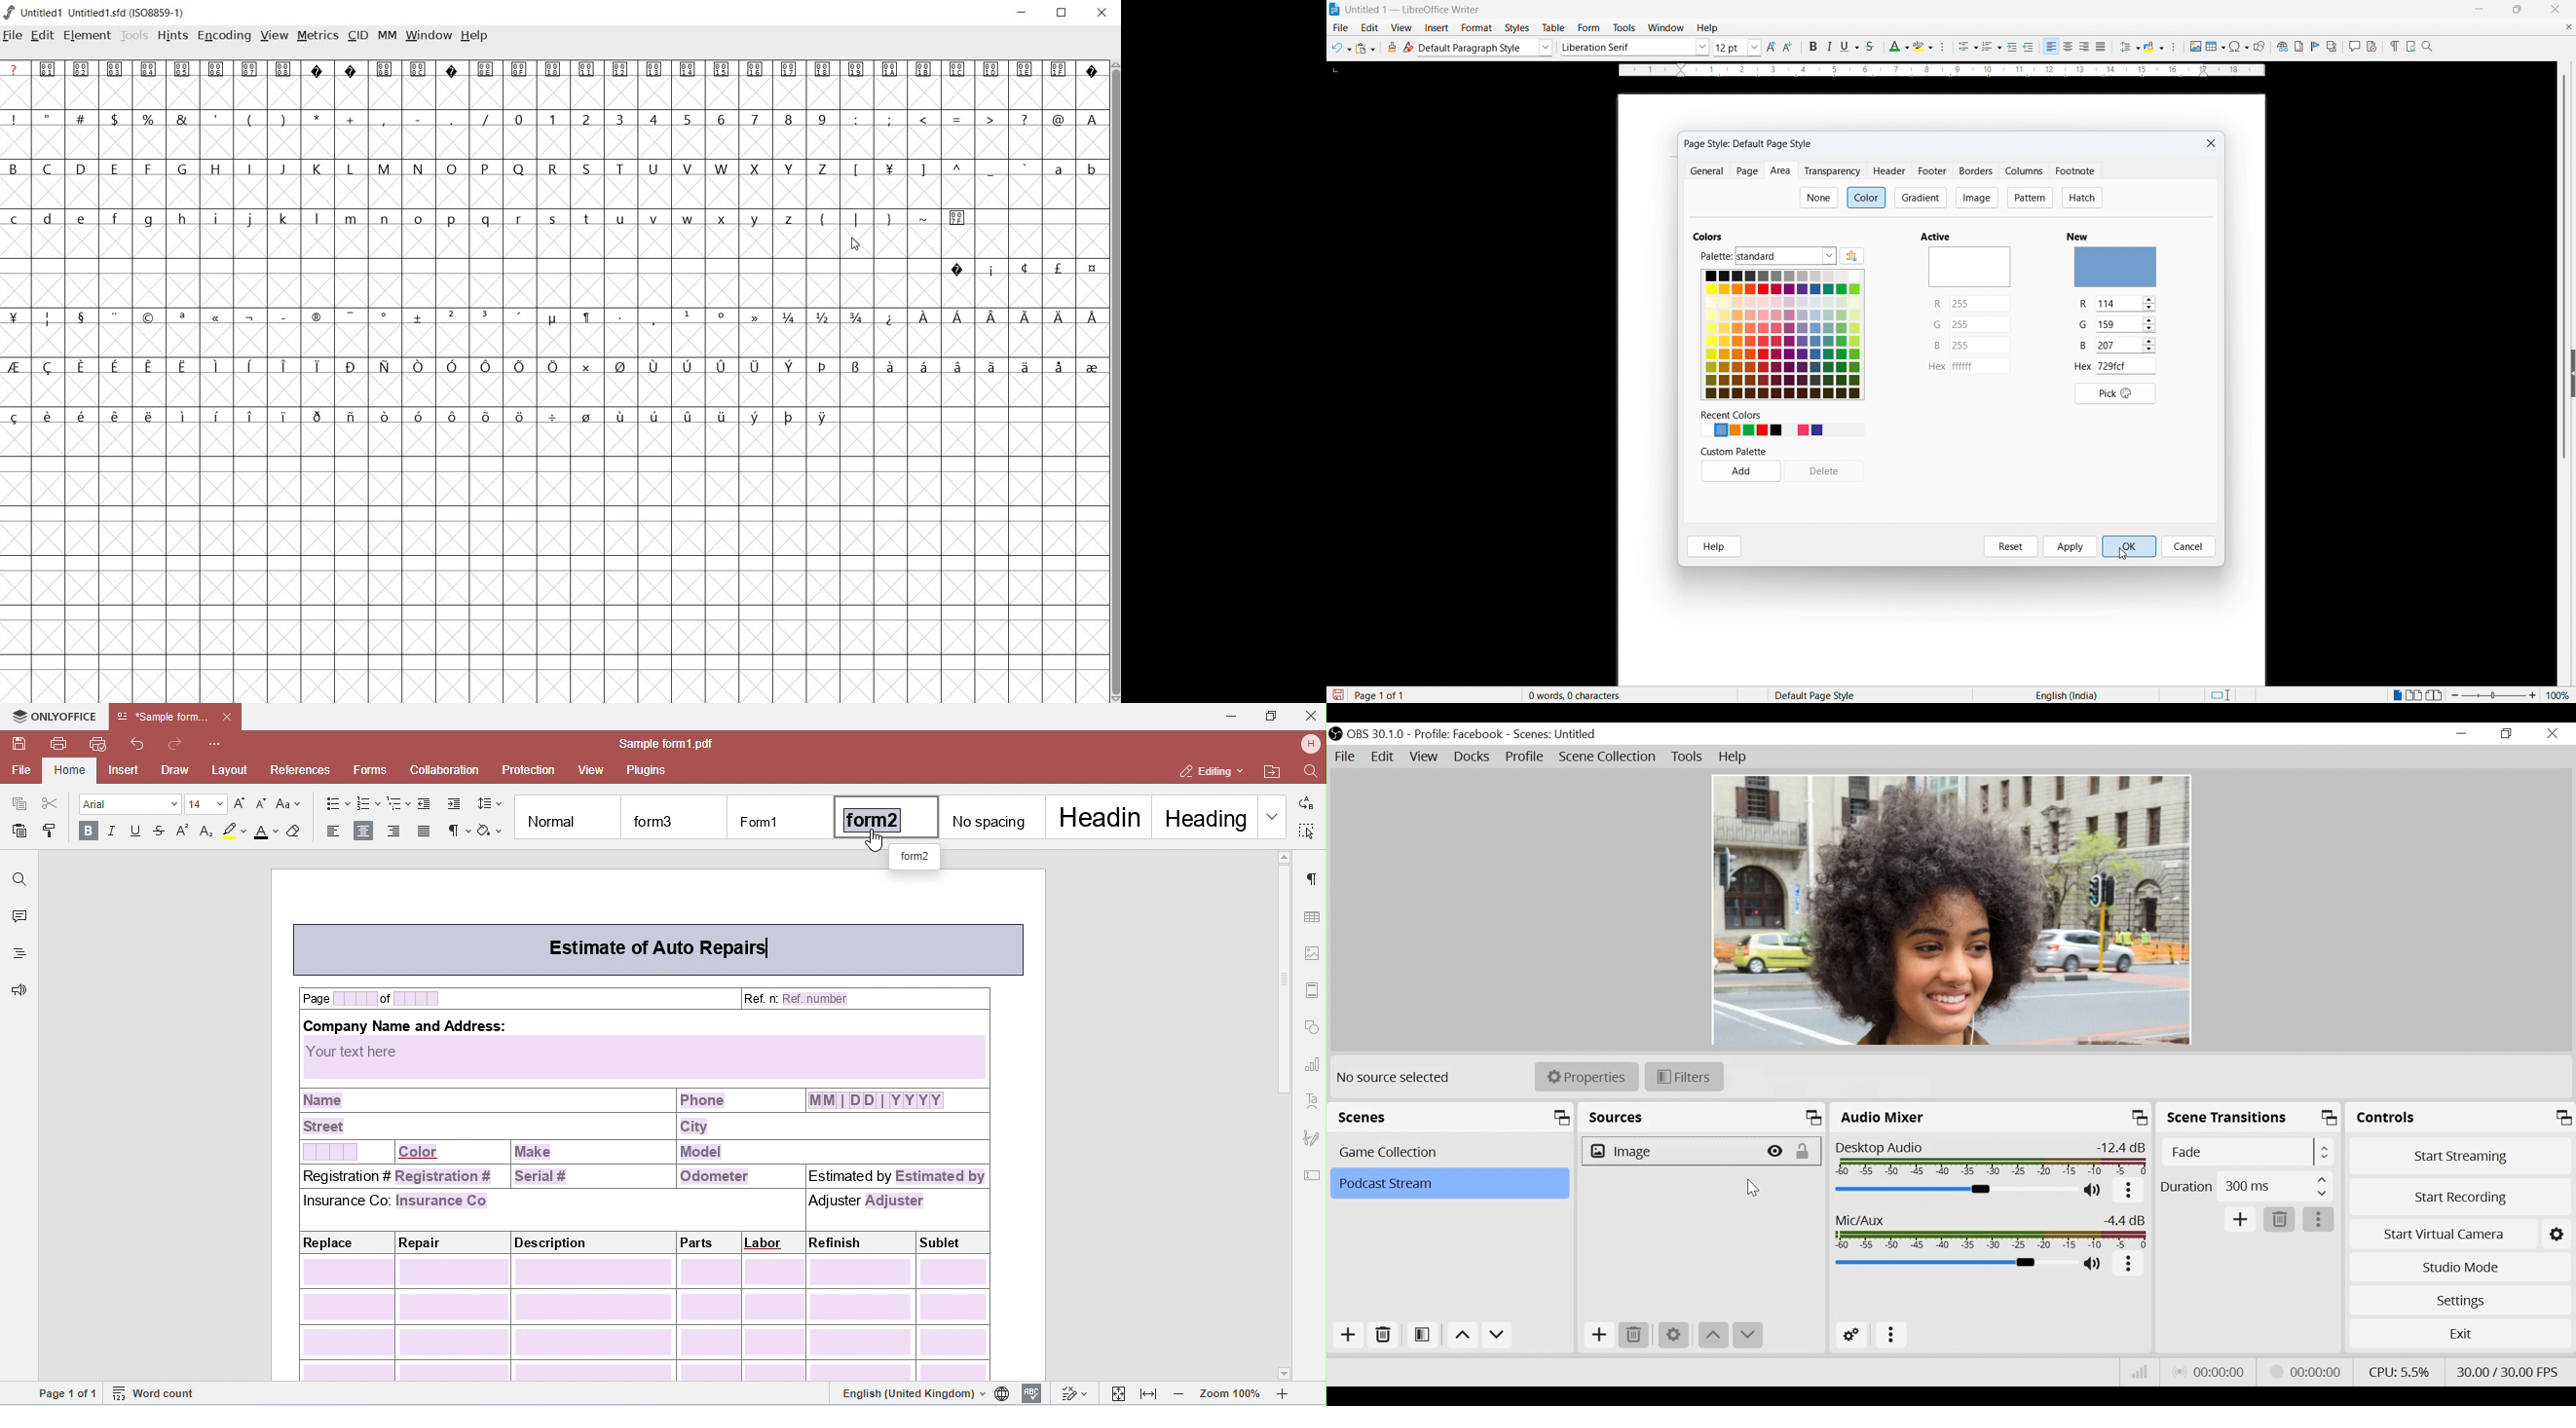 The image size is (2576, 1428). Describe the element at coordinates (2071, 546) in the screenshot. I see `Apply ` at that location.